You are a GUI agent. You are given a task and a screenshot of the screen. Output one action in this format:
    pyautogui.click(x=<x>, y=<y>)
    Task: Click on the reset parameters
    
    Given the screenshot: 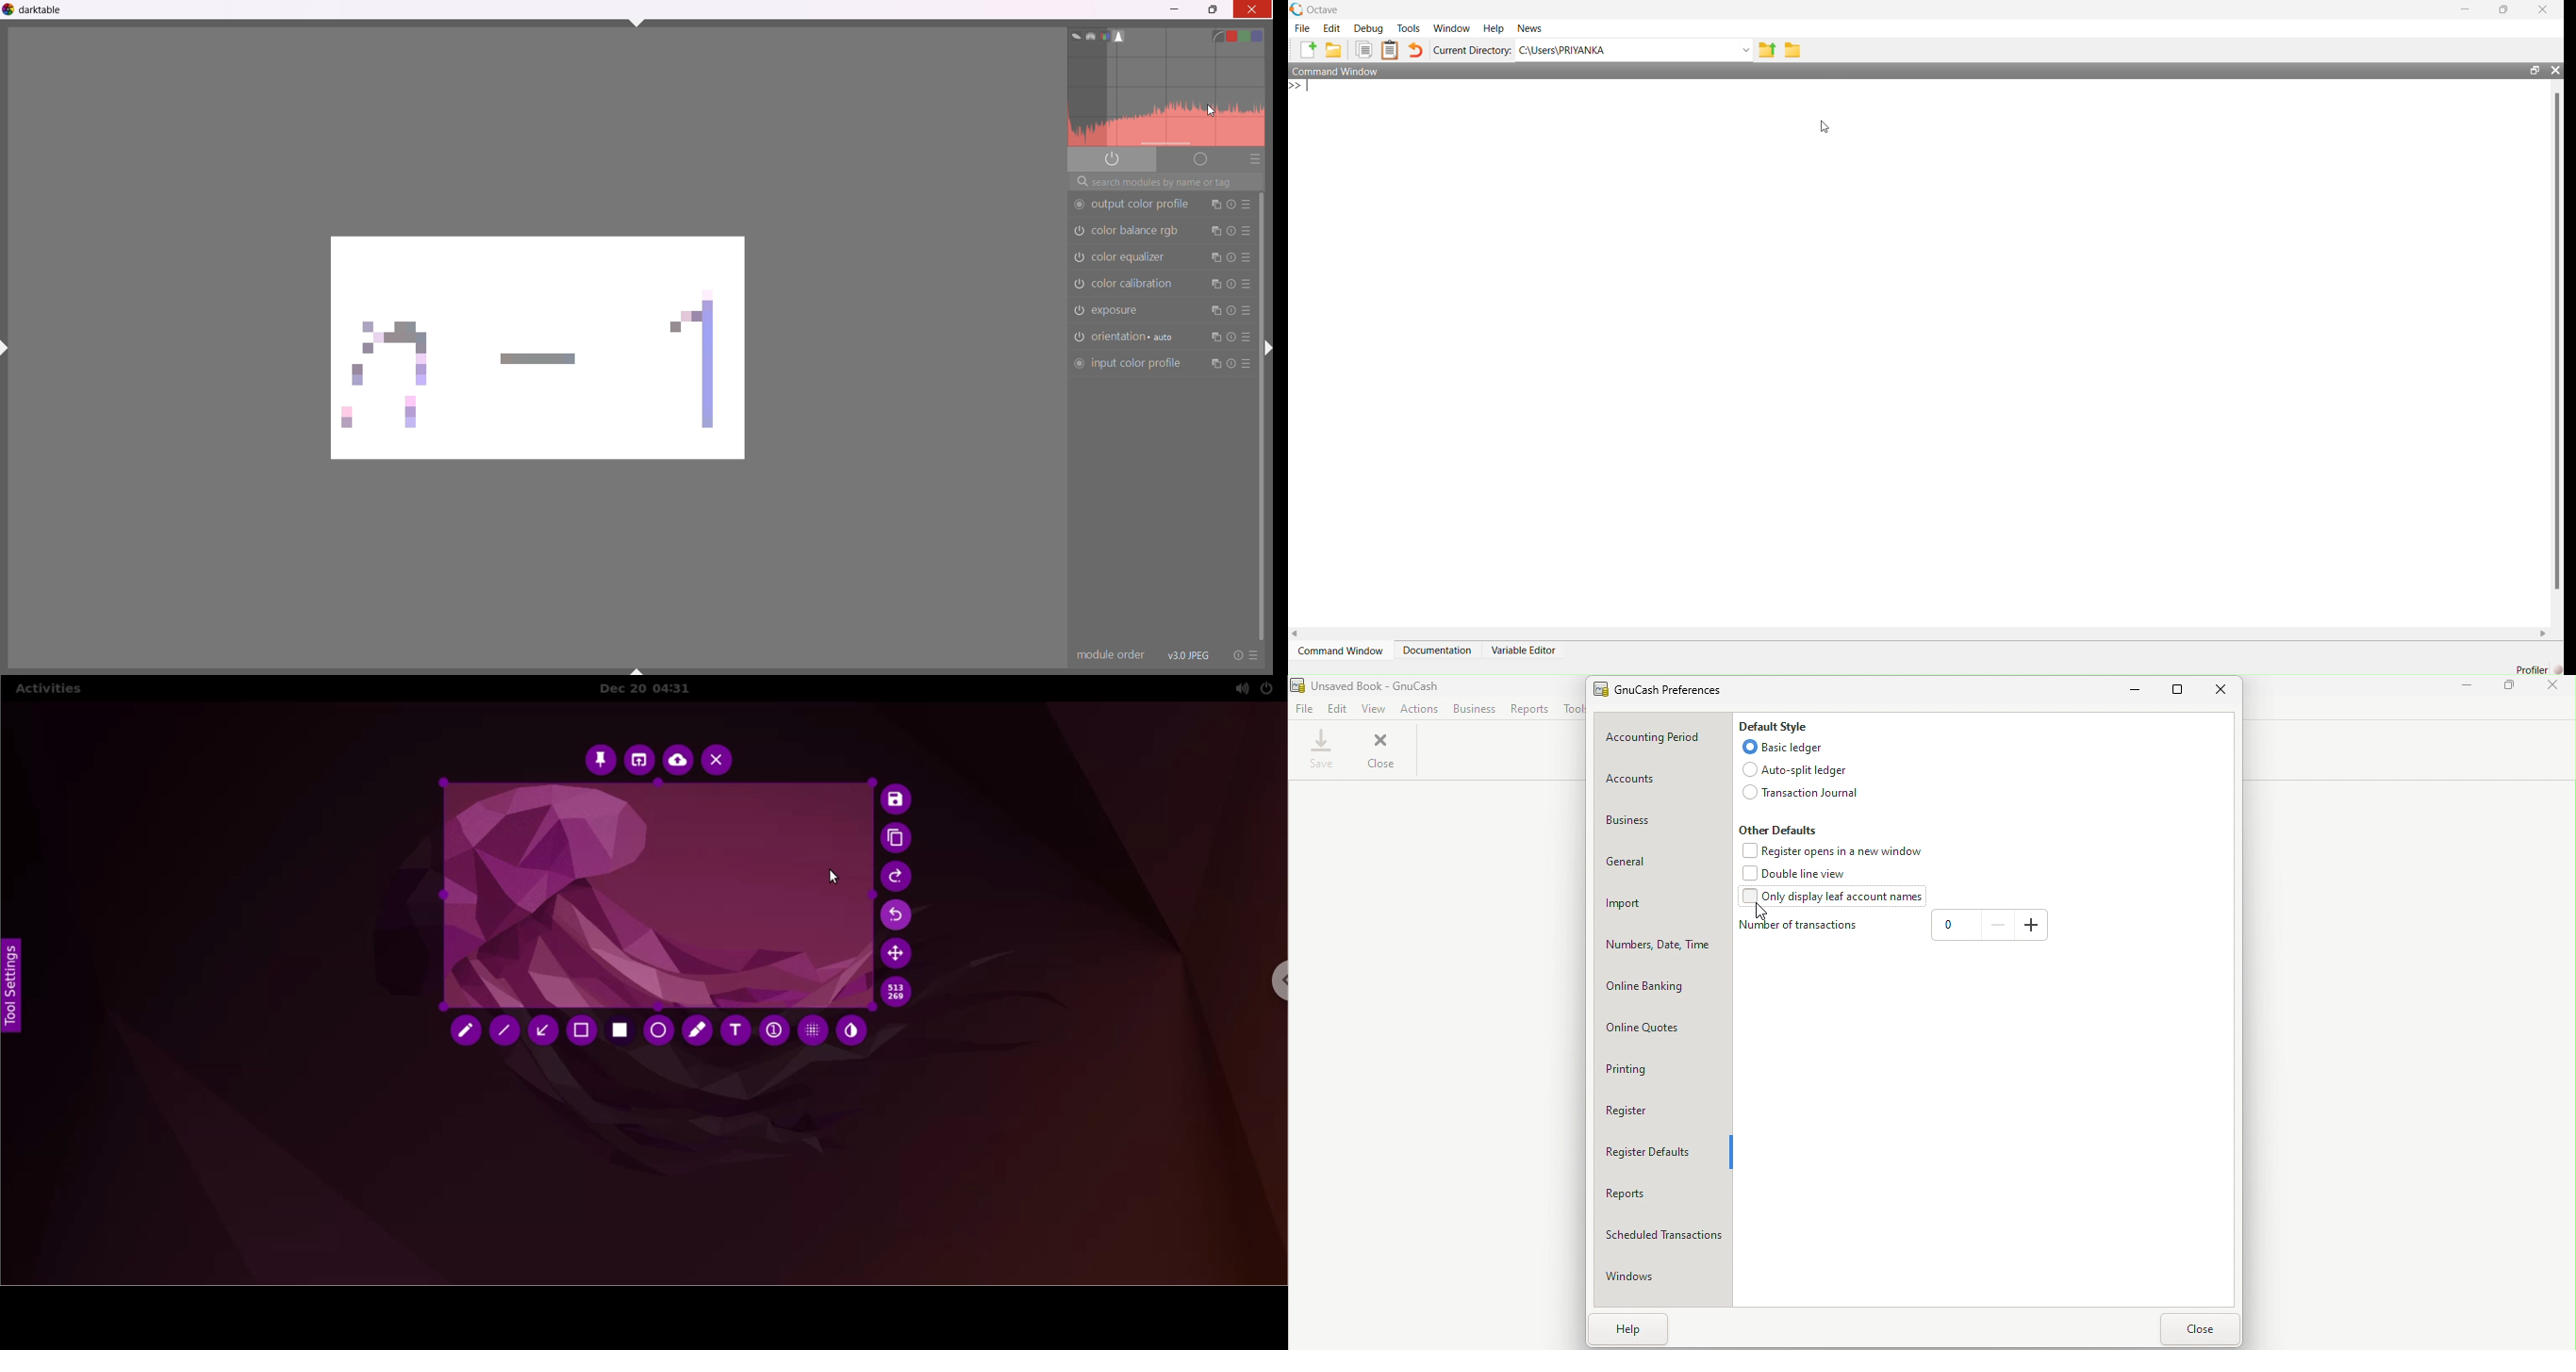 What is the action you would take?
    pyautogui.click(x=1231, y=310)
    